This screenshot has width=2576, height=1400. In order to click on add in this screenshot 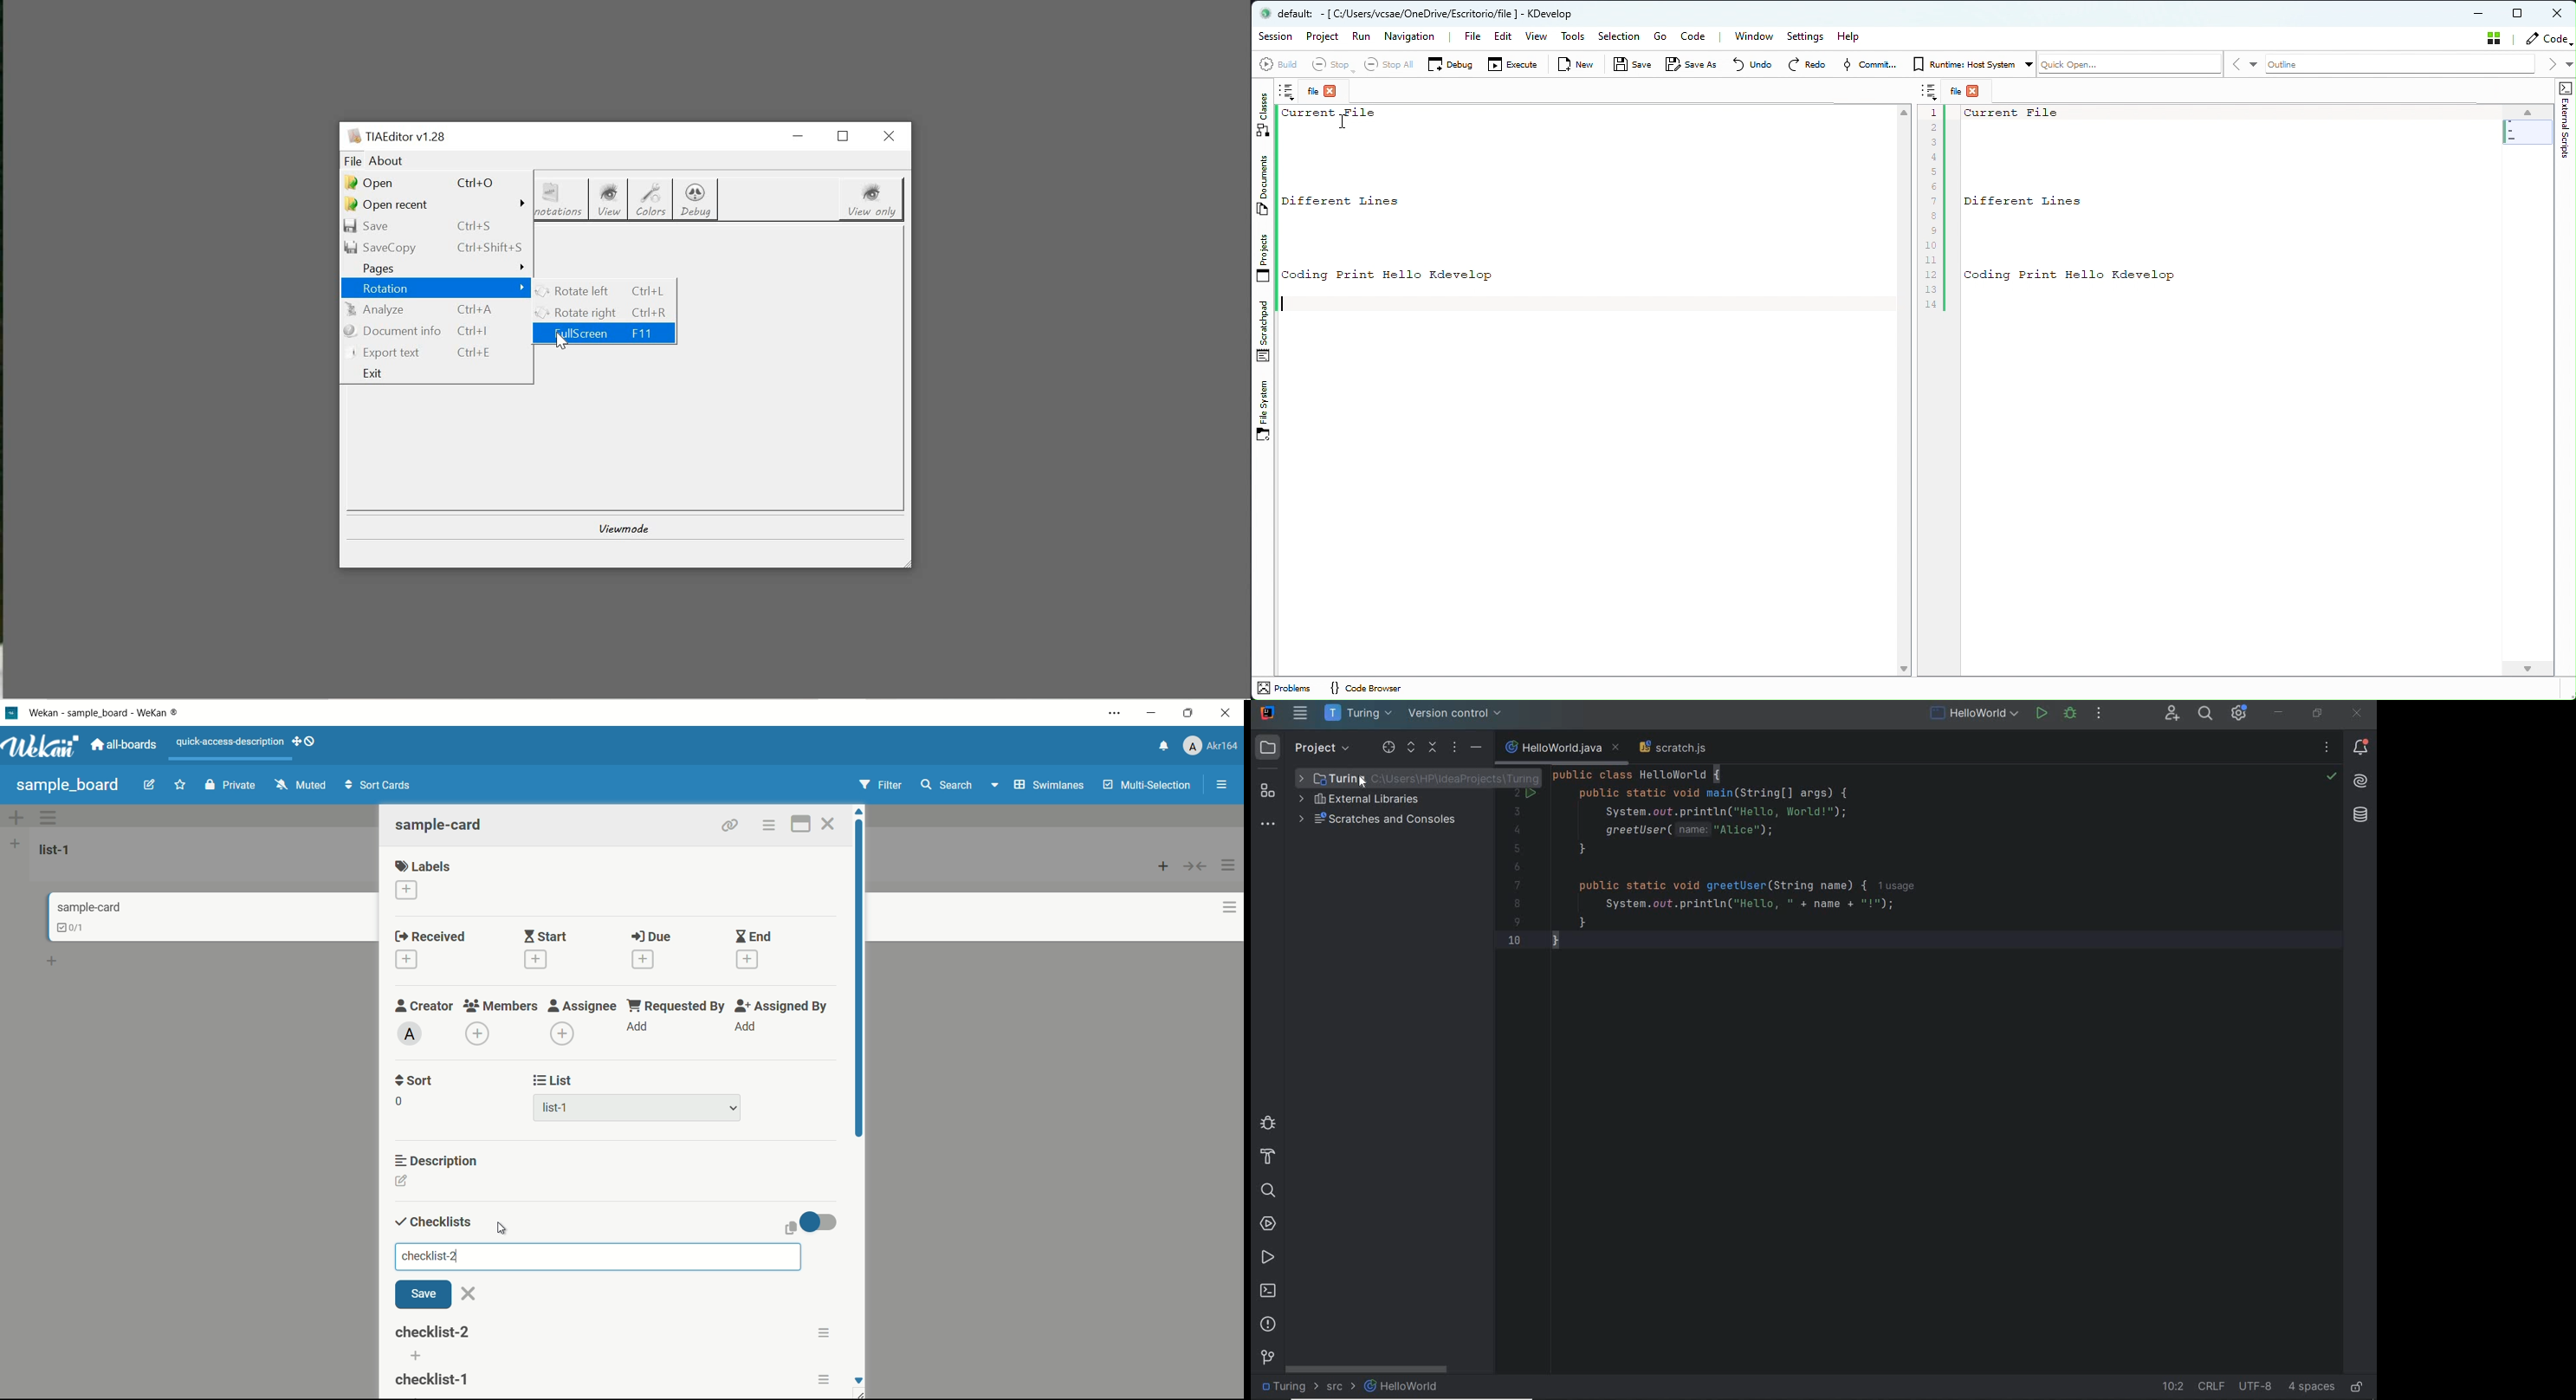, I will do `click(745, 1027)`.